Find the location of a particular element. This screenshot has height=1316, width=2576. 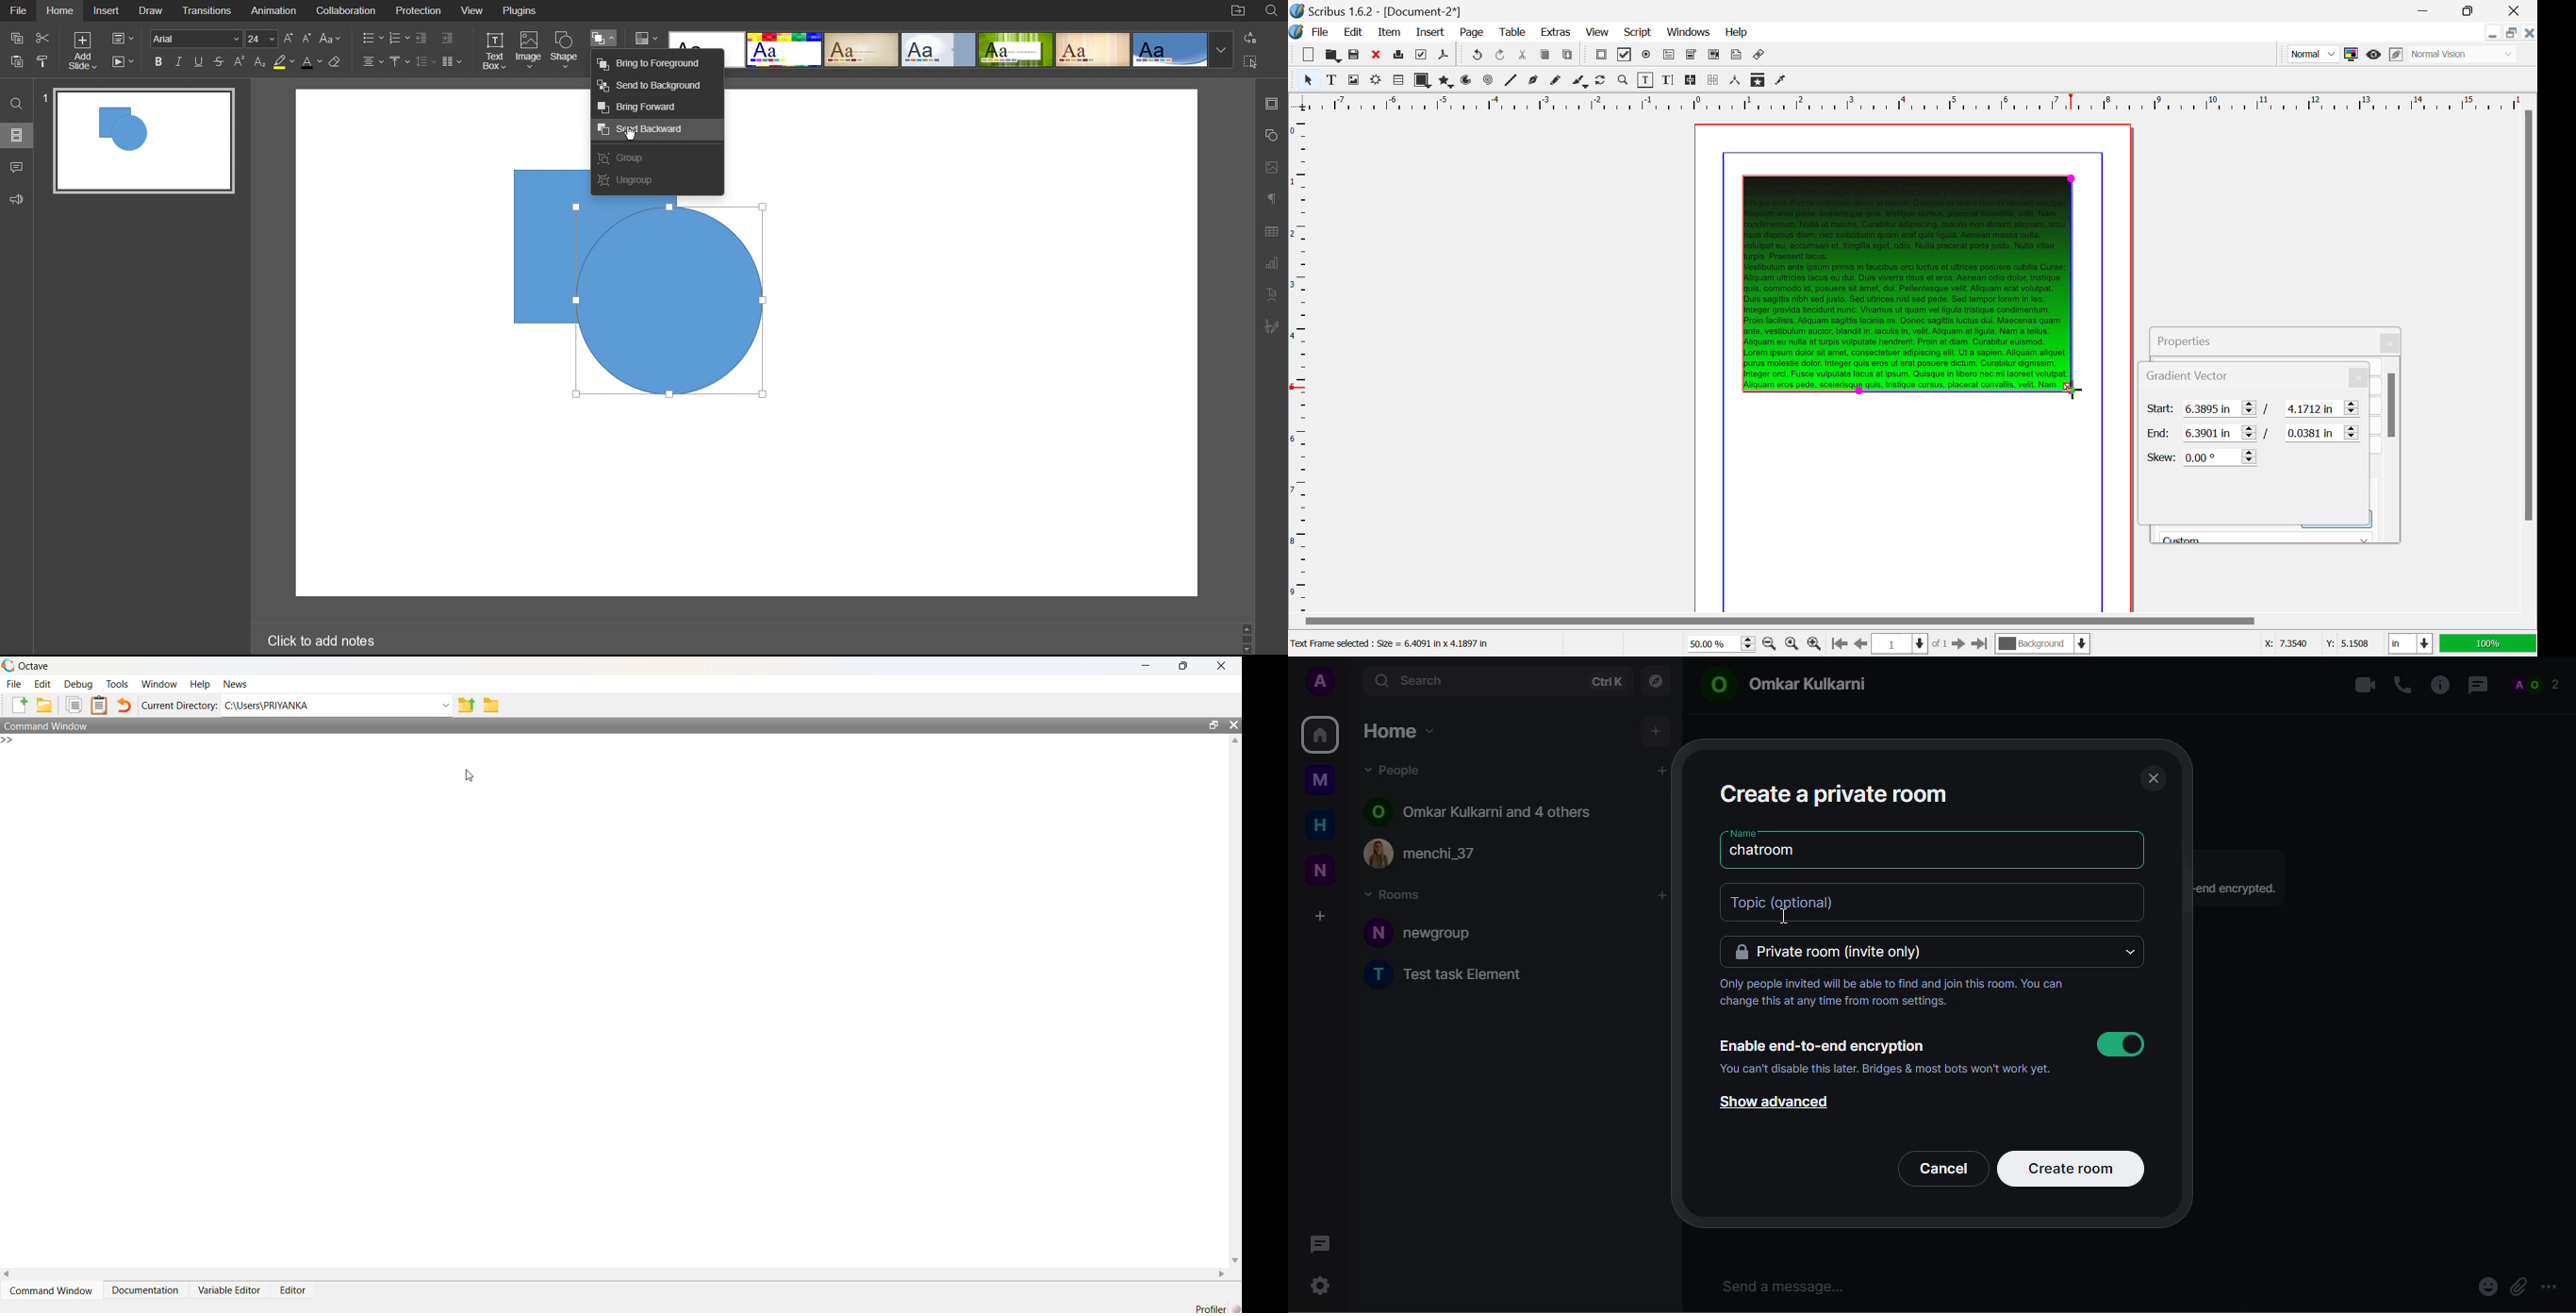

Right is located at coordinates (1220, 1274).